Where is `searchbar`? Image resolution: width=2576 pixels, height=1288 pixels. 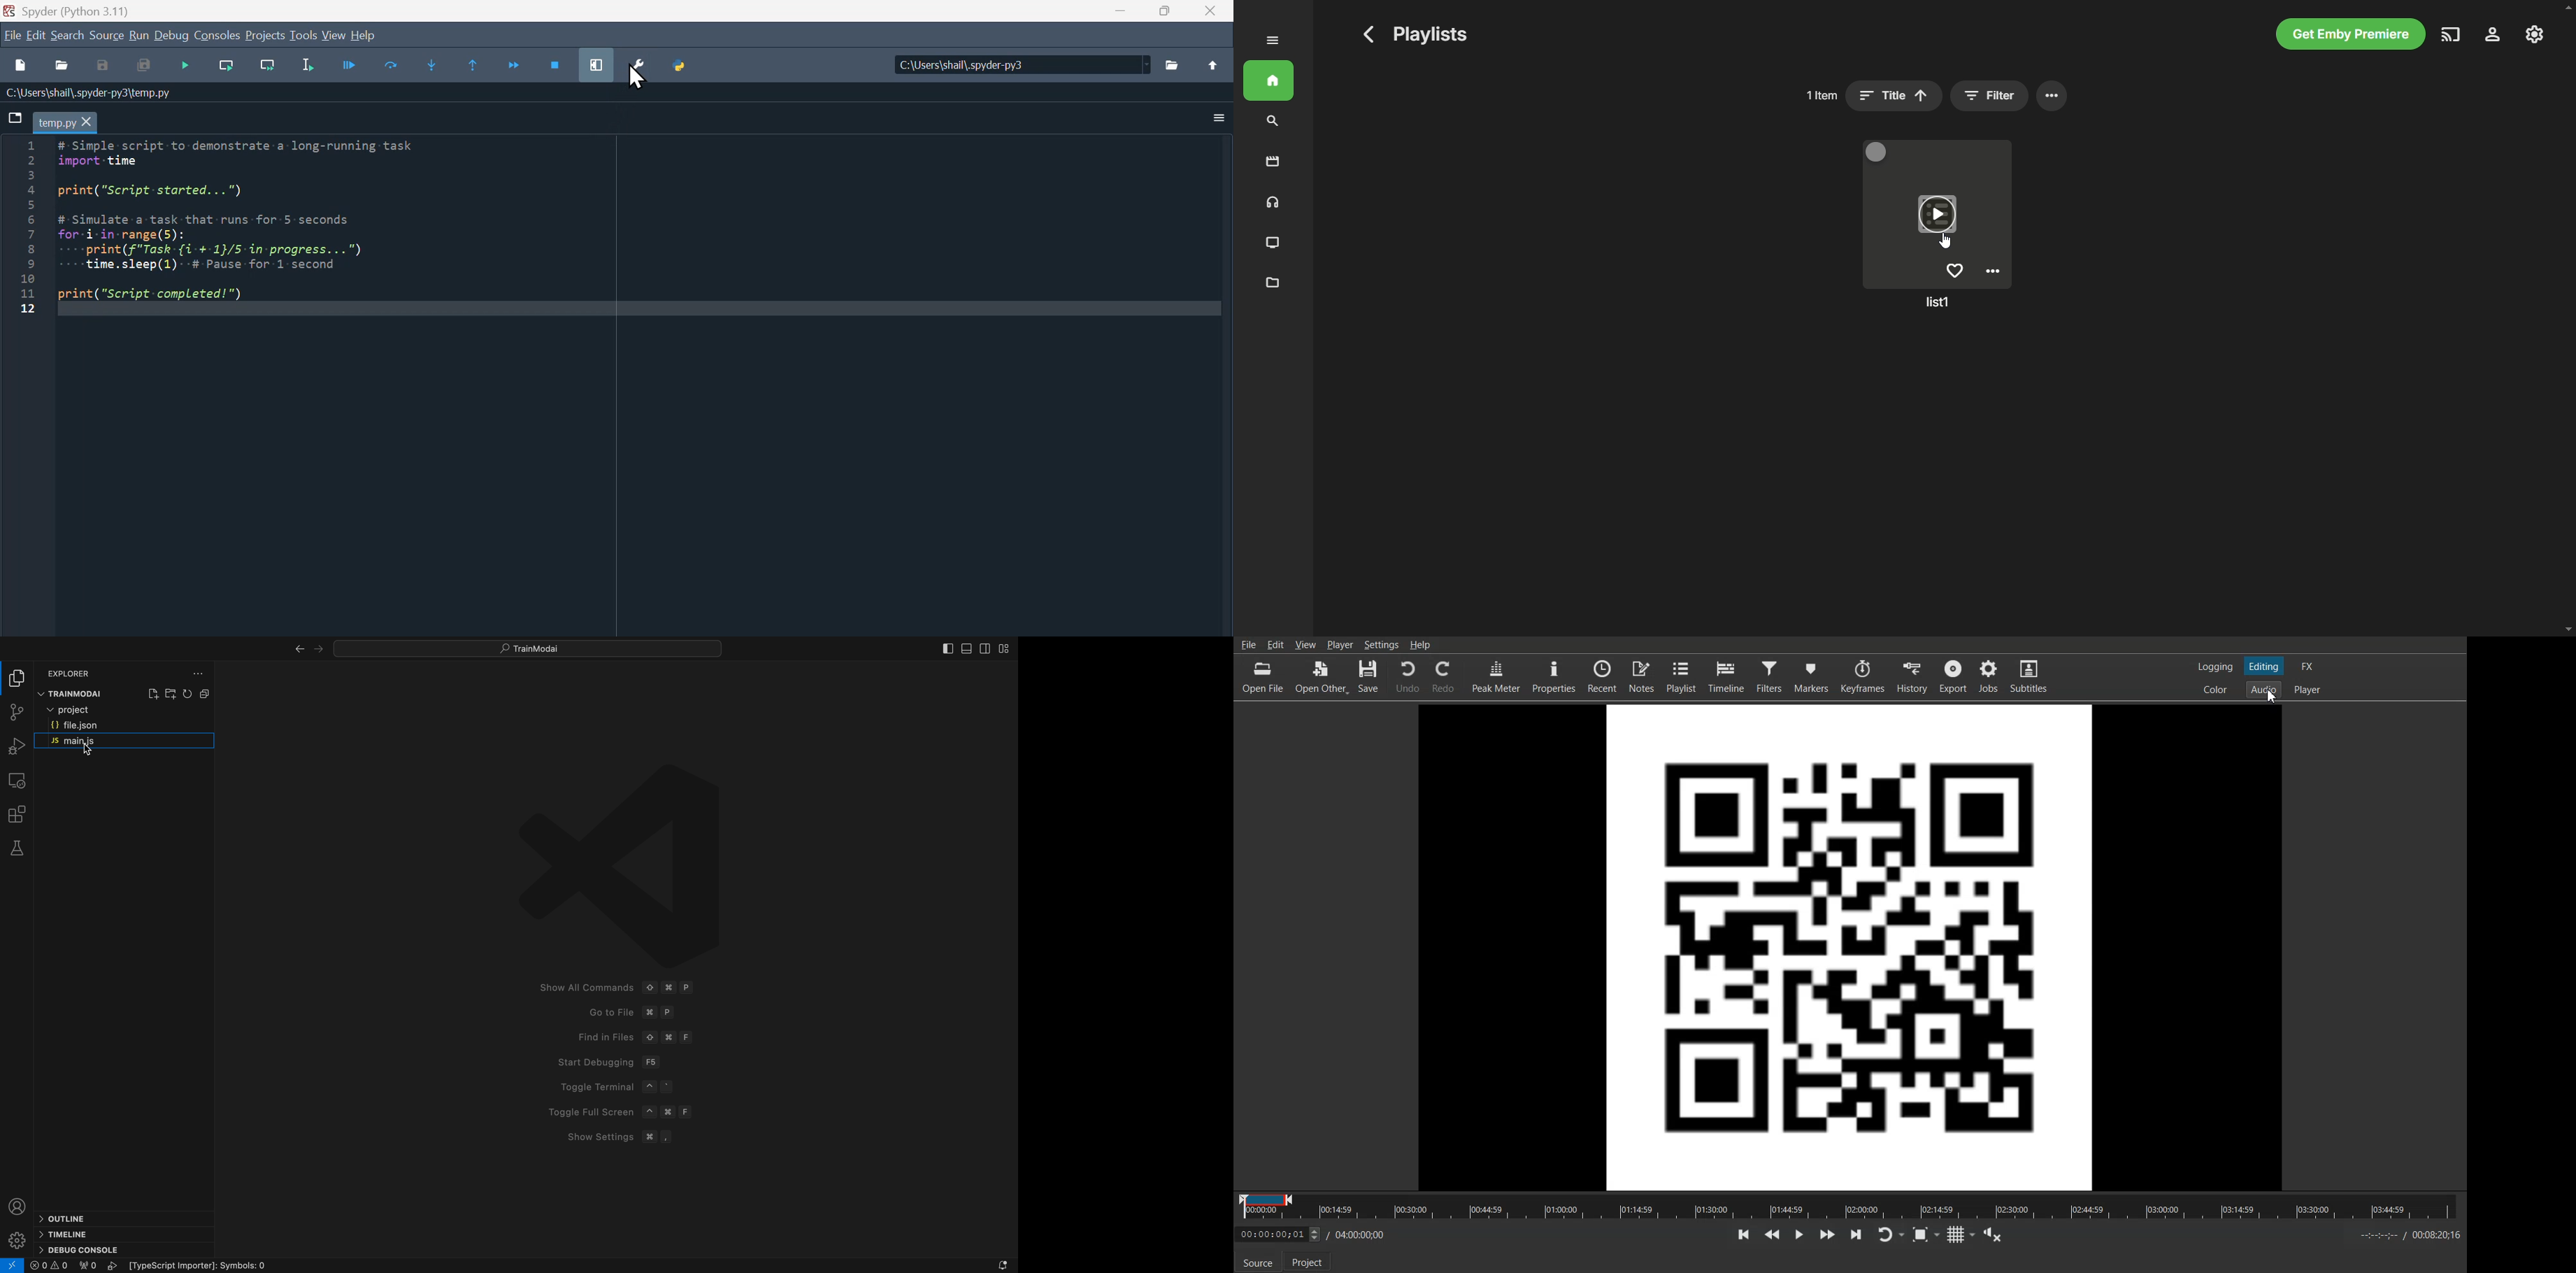
searchbar is located at coordinates (532, 648).